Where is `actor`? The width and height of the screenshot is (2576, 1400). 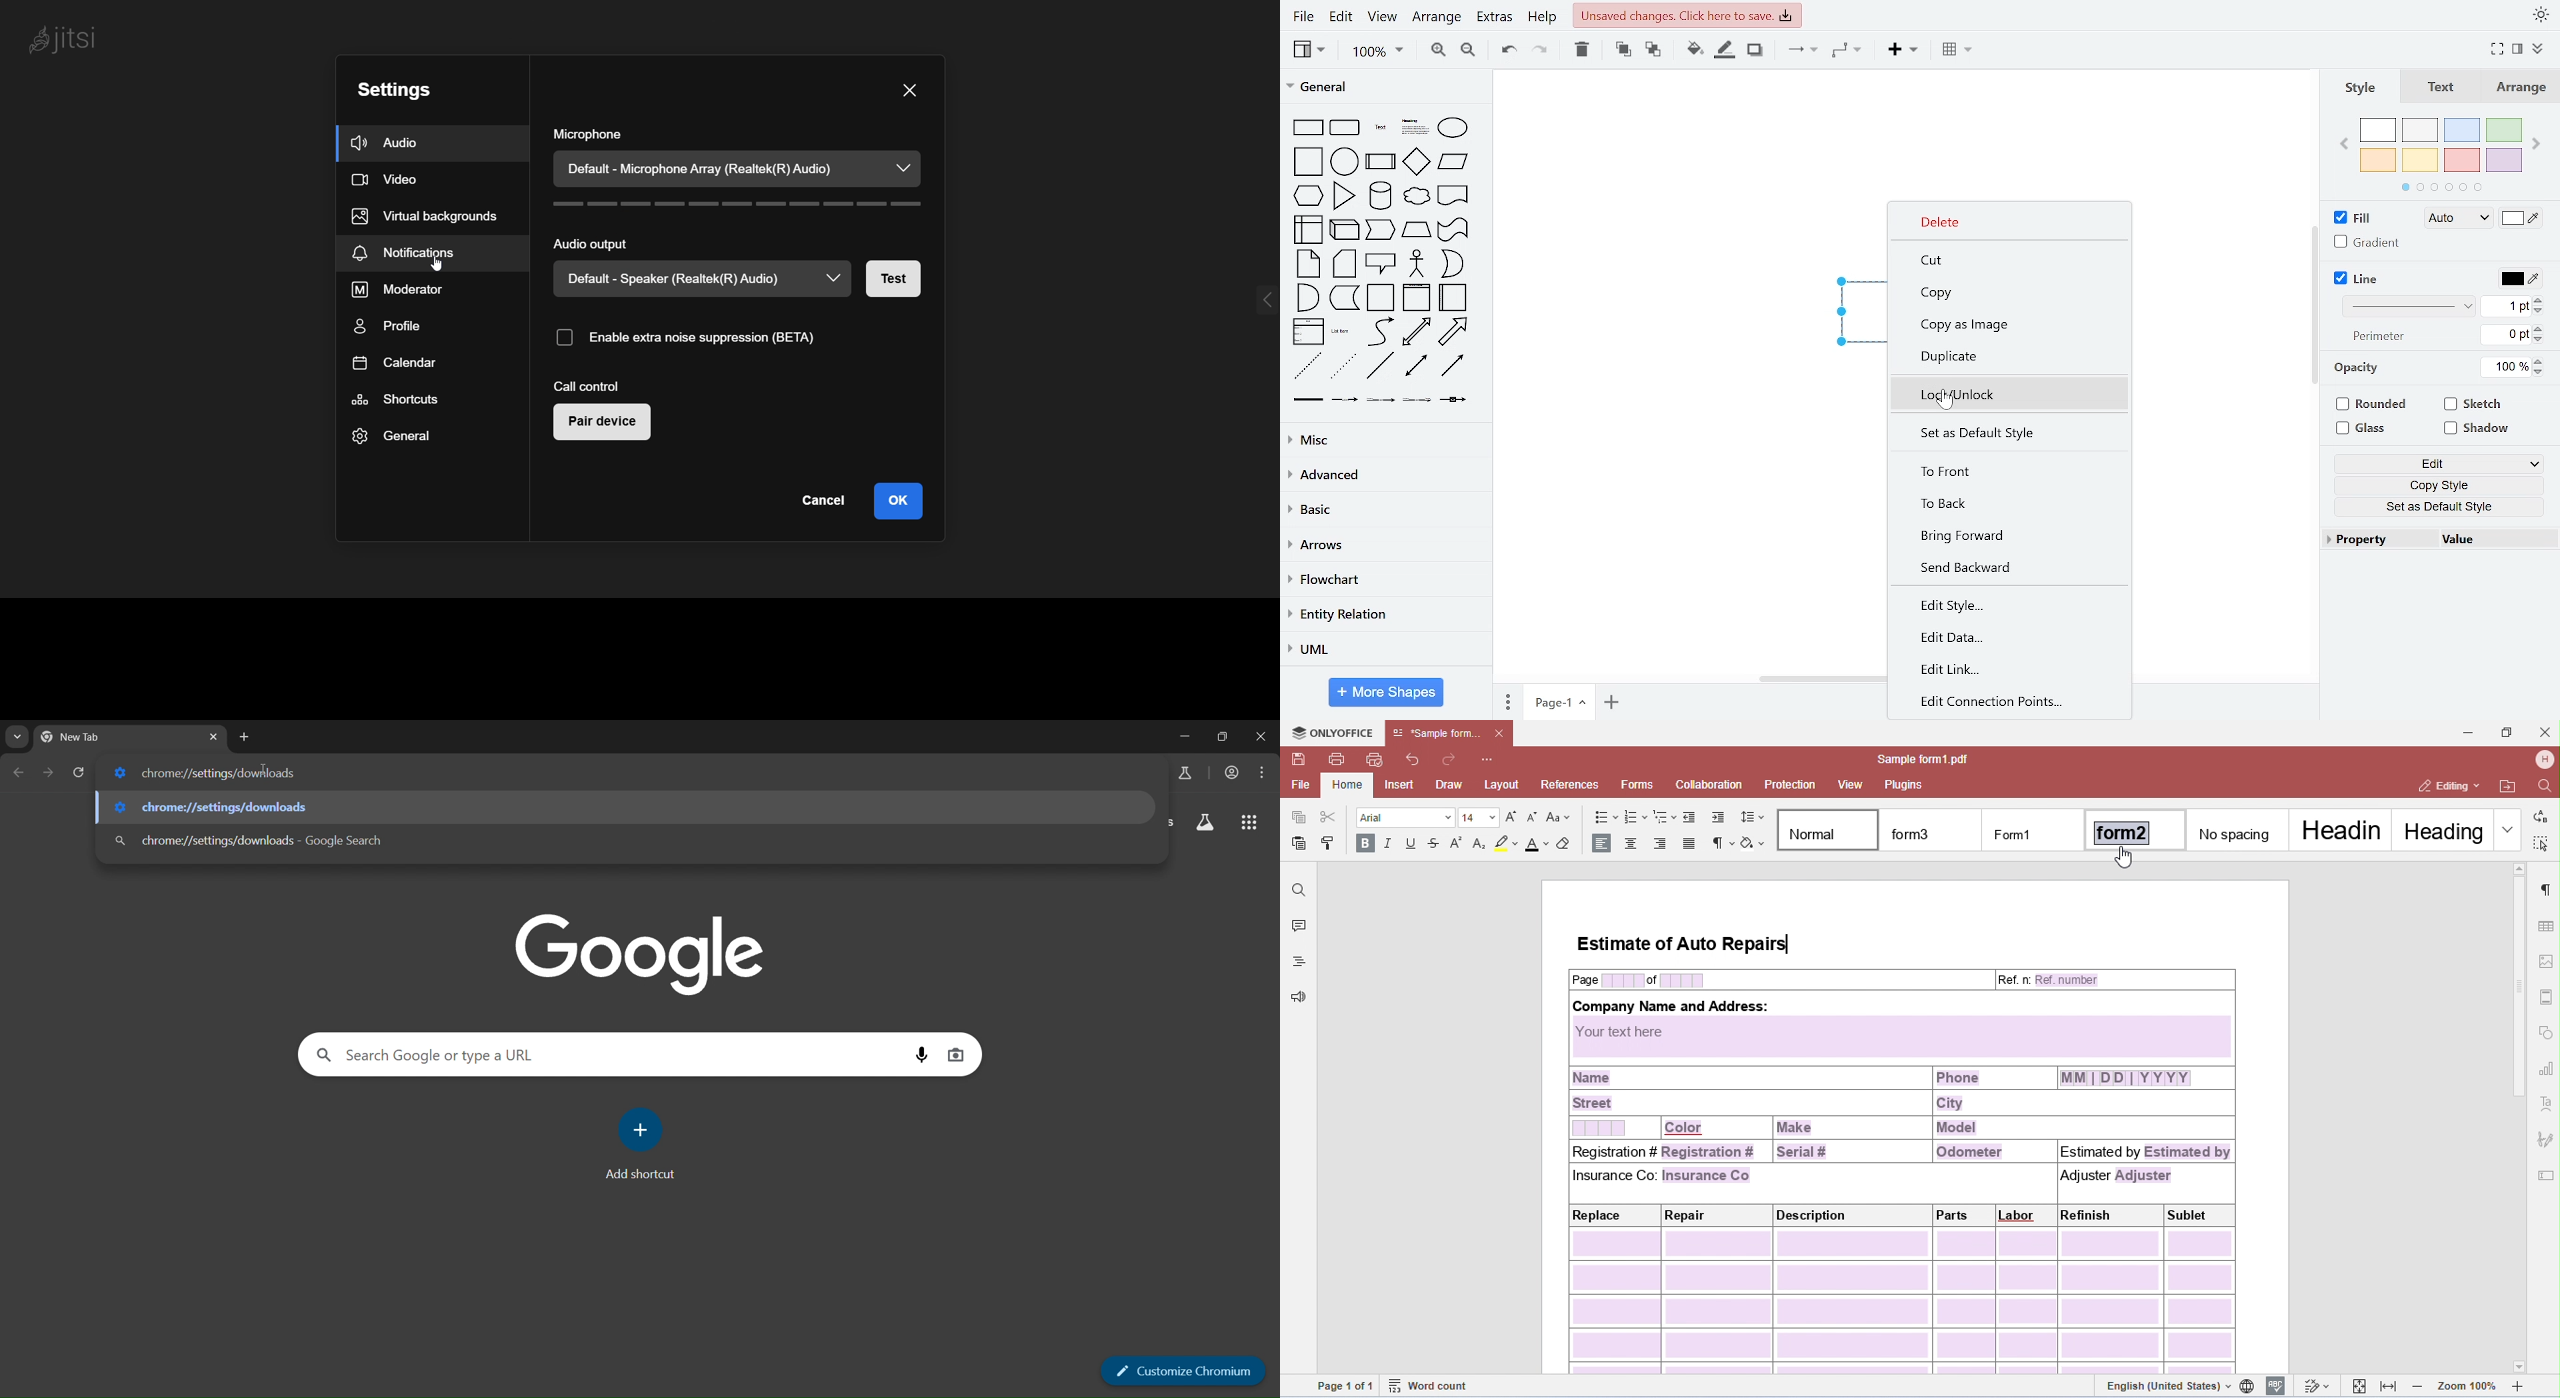 actor is located at coordinates (1416, 263).